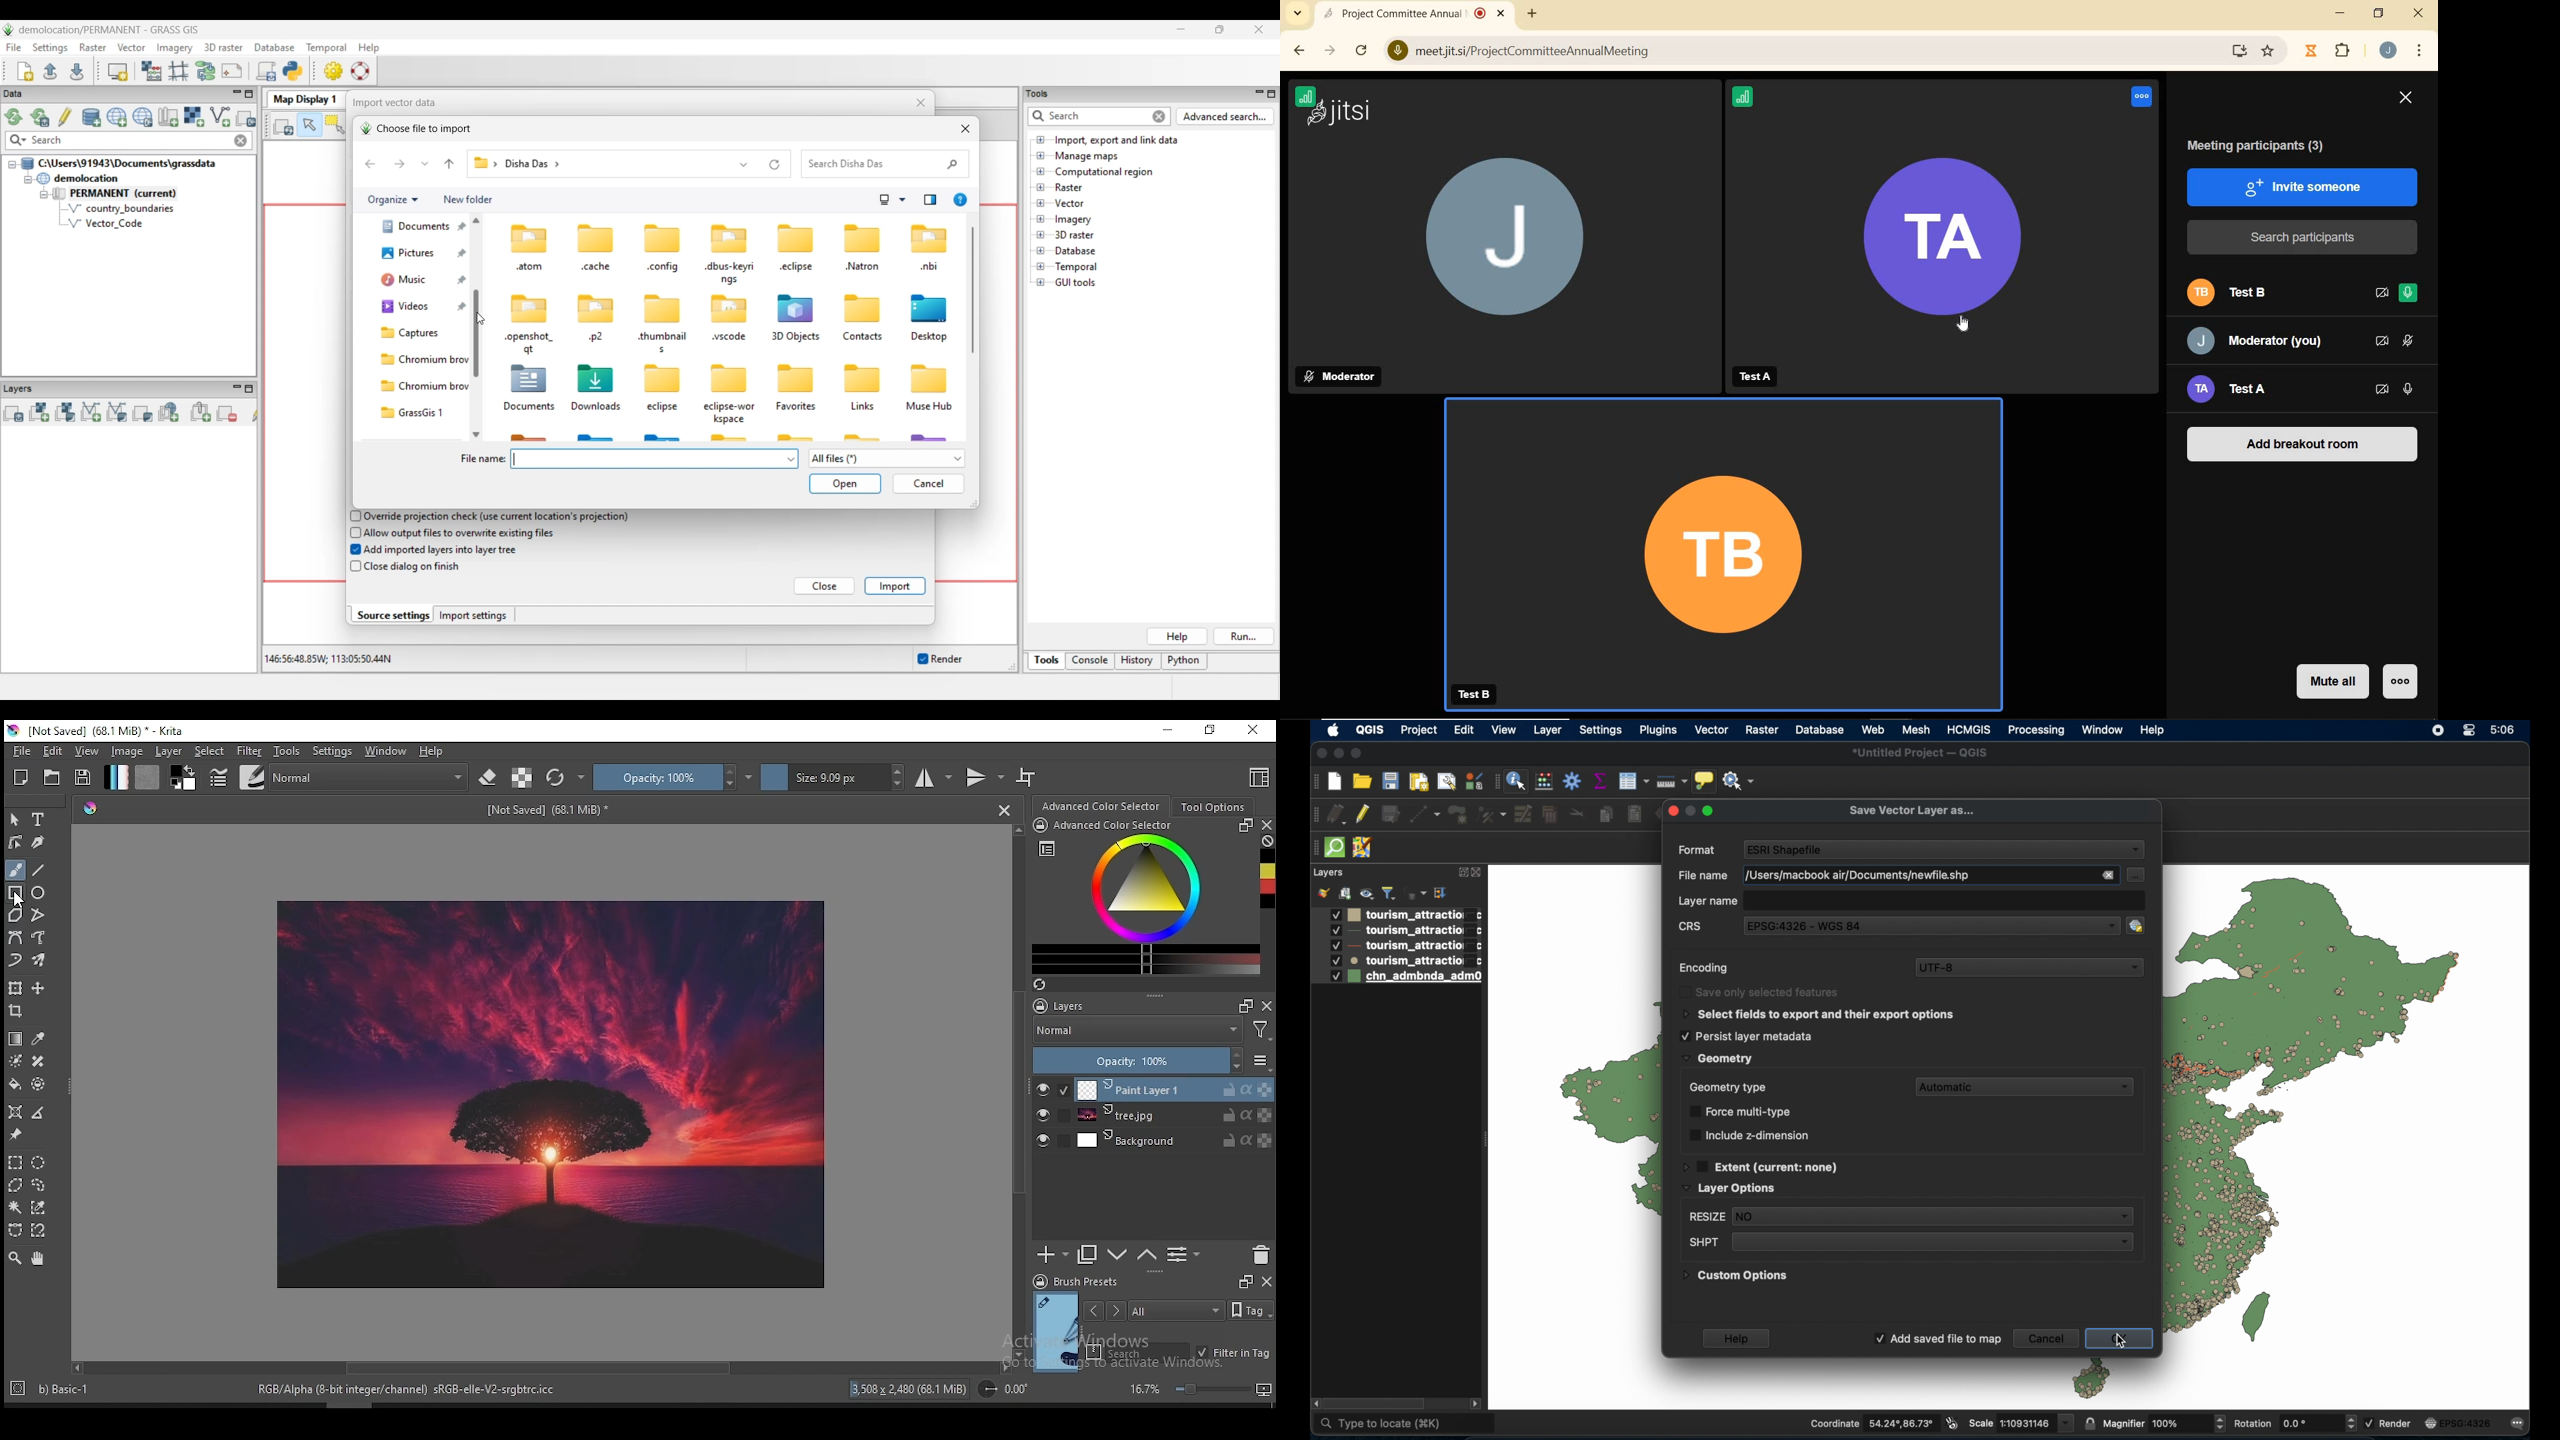 The width and height of the screenshot is (2576, 1456). Describe the element at coordinates (184, 778) in the screenshot. I see `colors` at that location.